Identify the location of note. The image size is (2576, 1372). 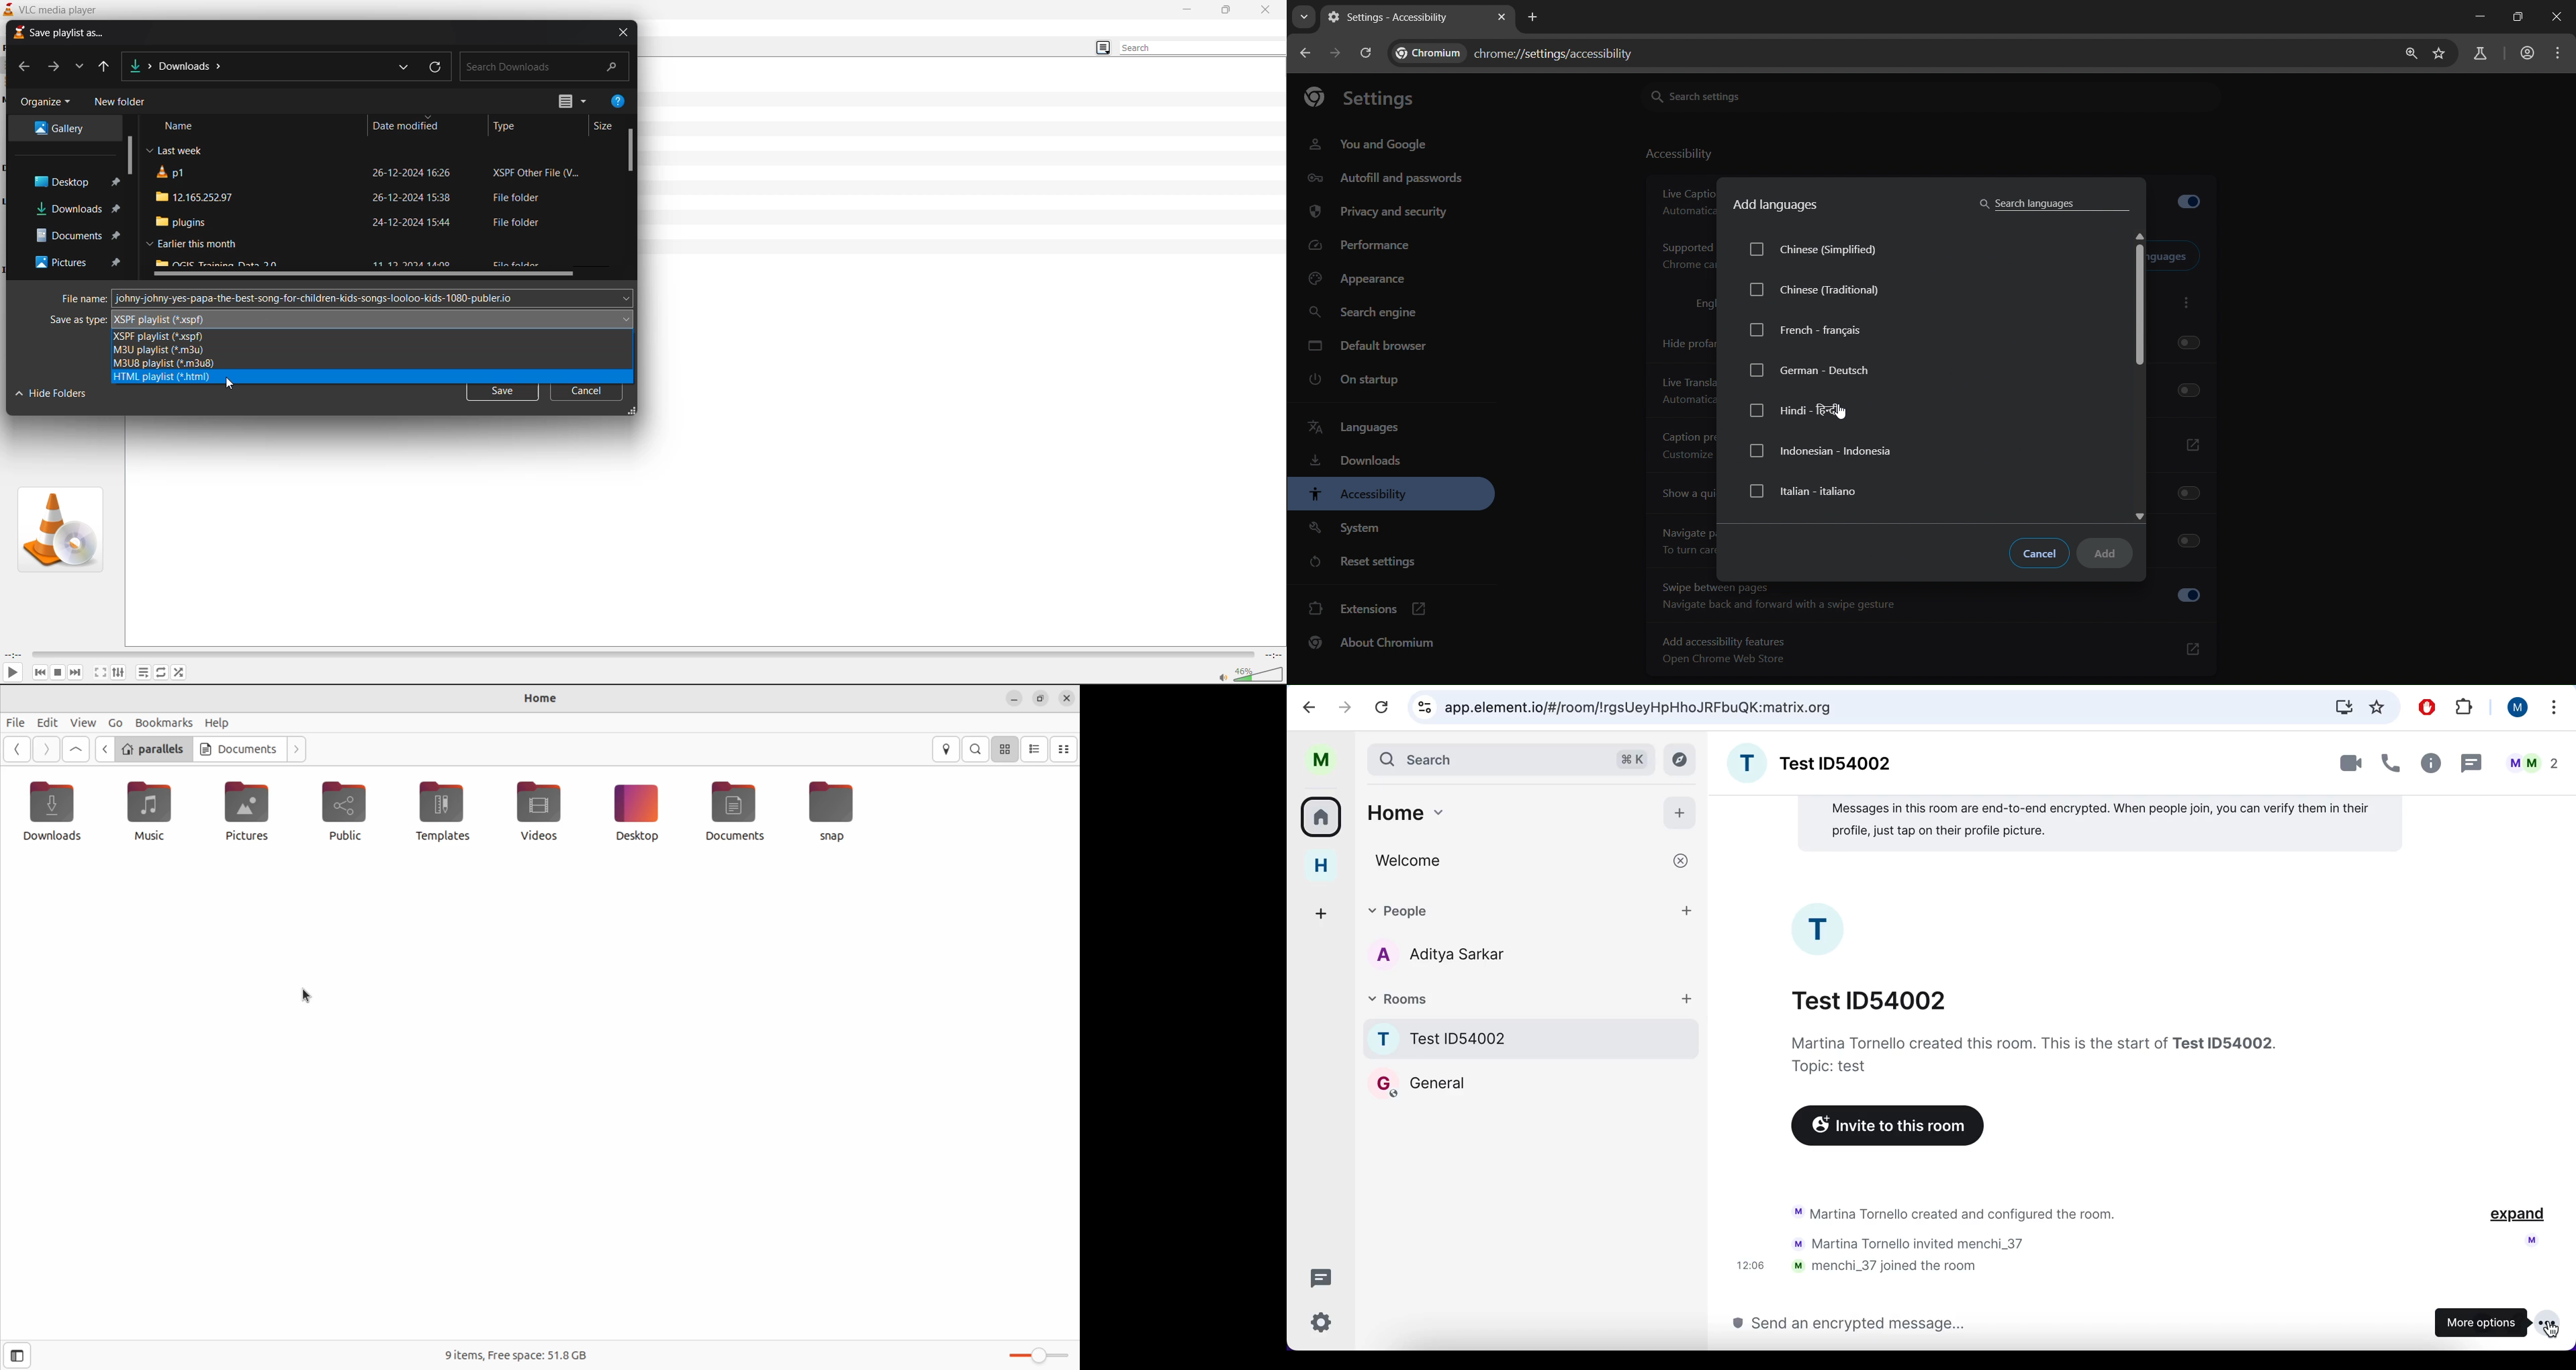
(2100, 824).